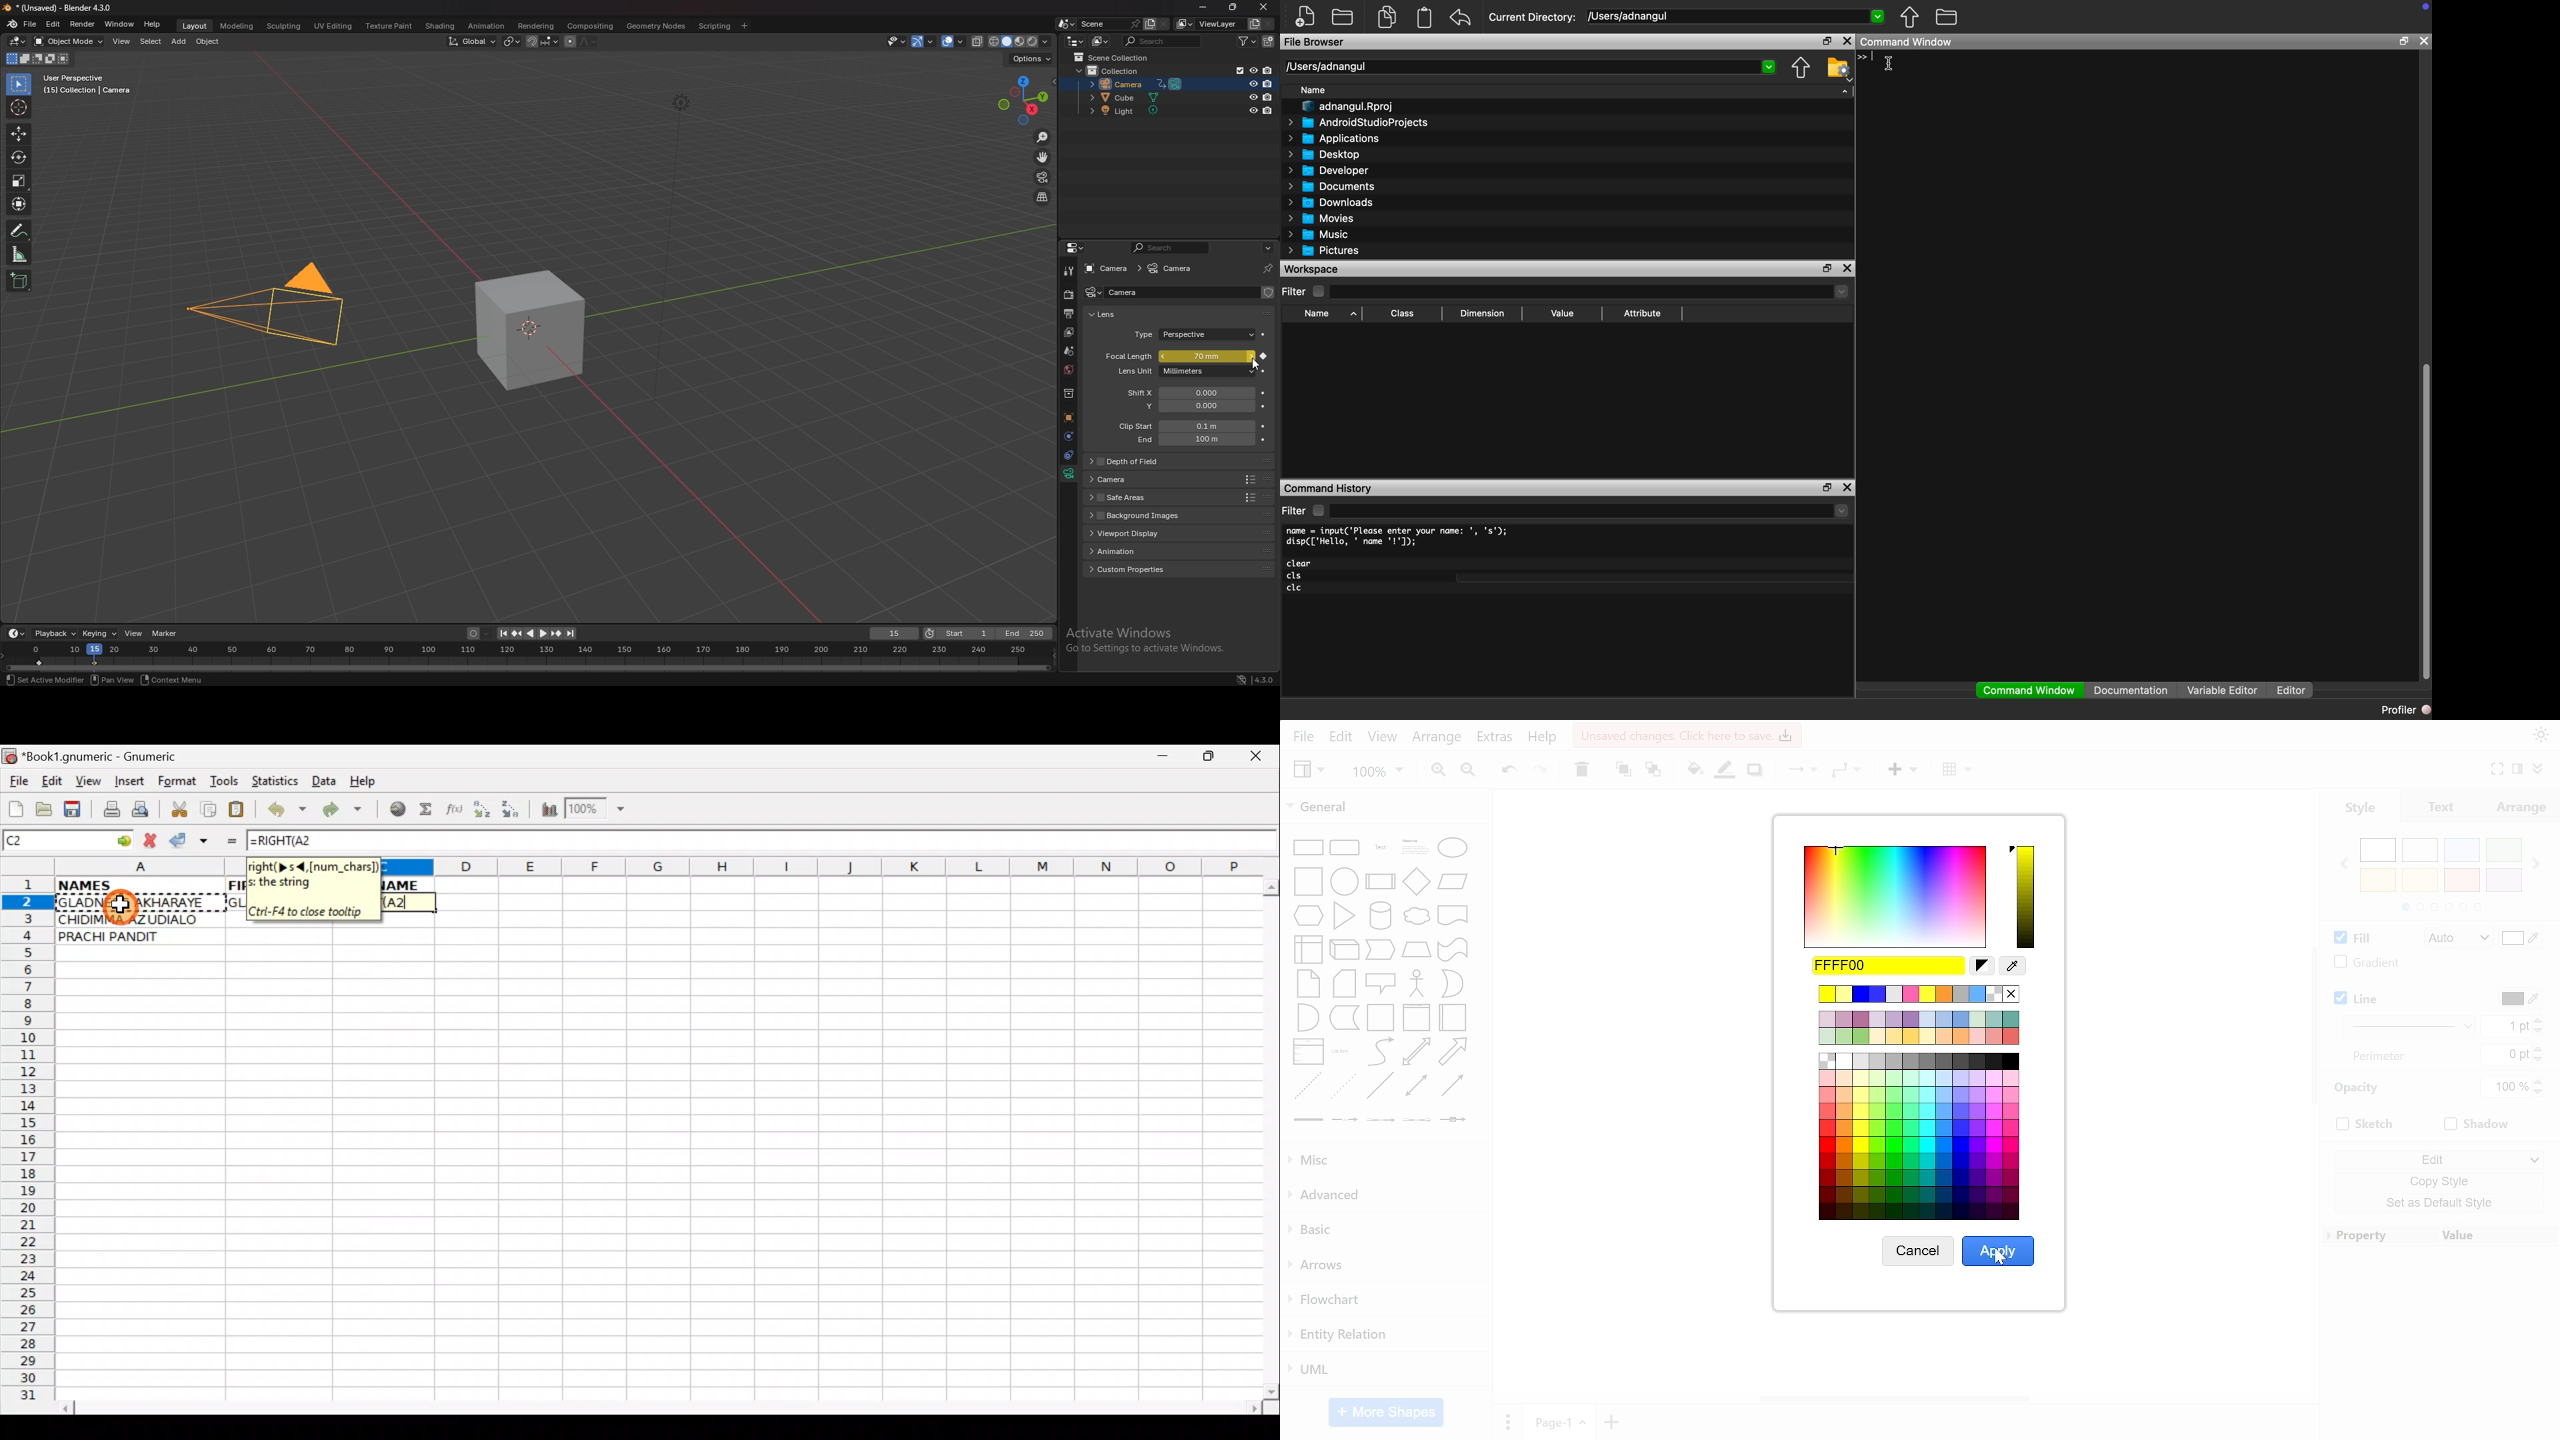 The width and height of the screenshot is (2576, 1456). What do you see at coordinates (179, 807) in the screenshot?
I see `Cut selection` at bounding box center [179, 807].